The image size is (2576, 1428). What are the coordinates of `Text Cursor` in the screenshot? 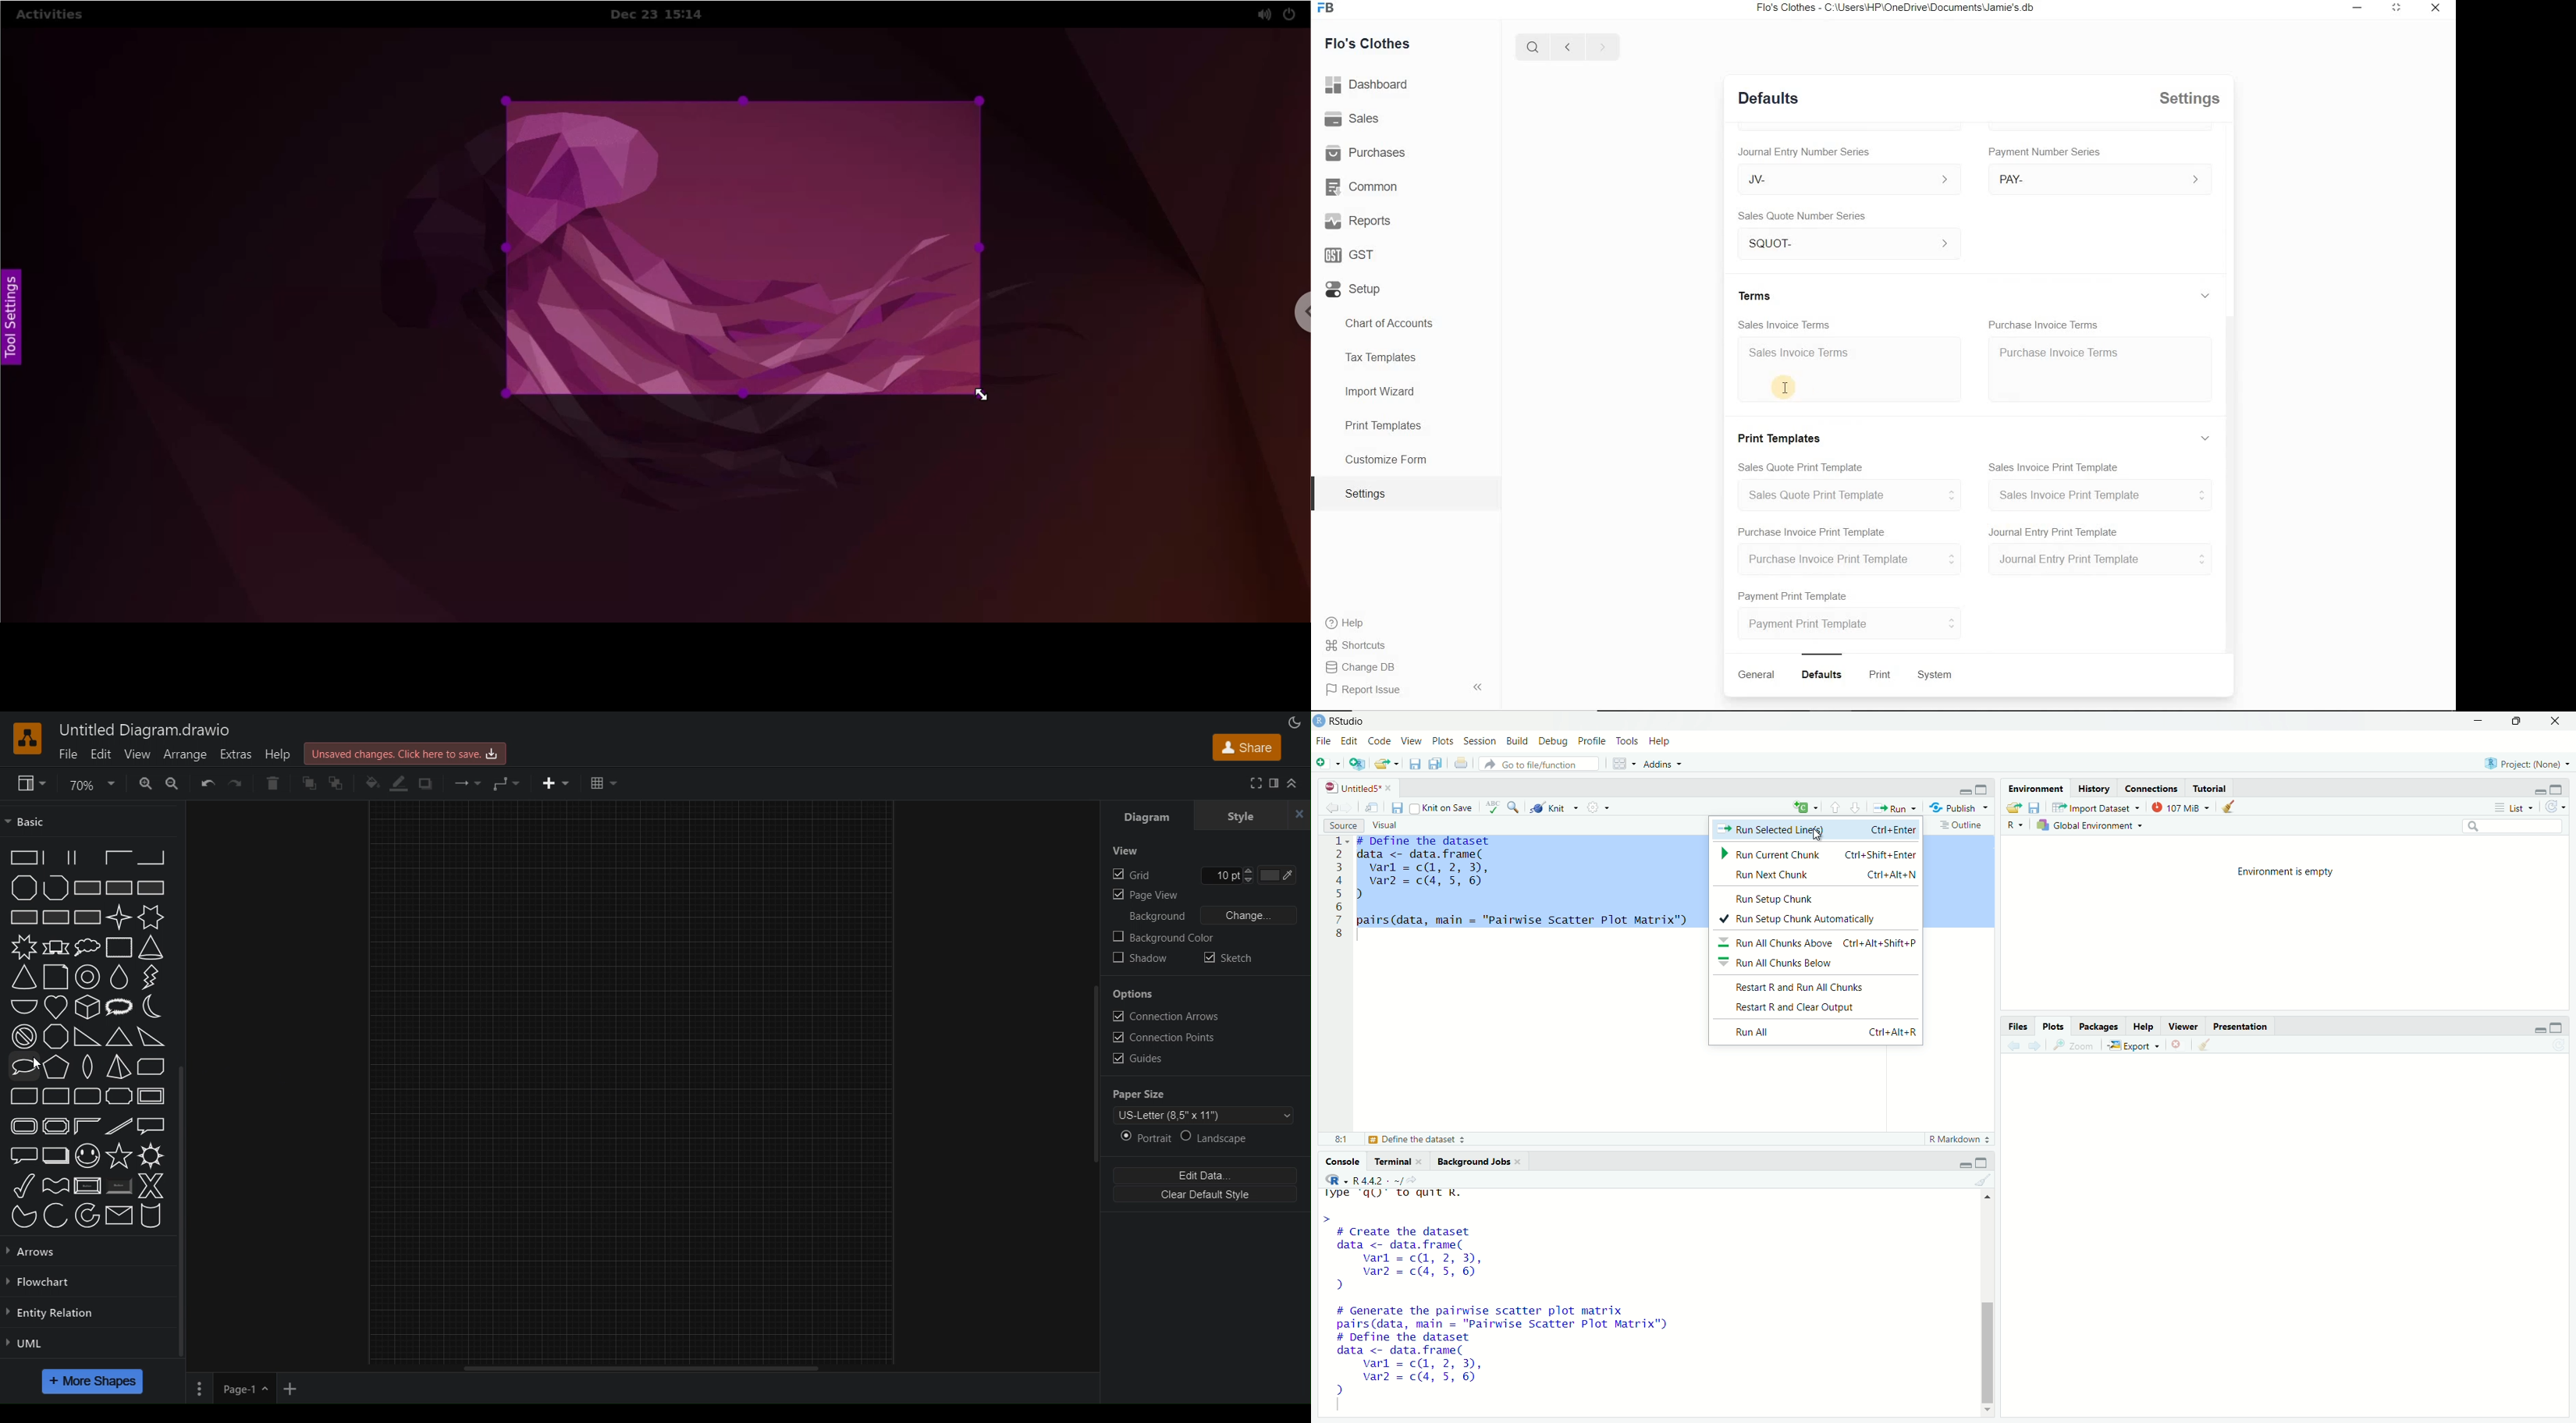 It's located at (1782, 385).